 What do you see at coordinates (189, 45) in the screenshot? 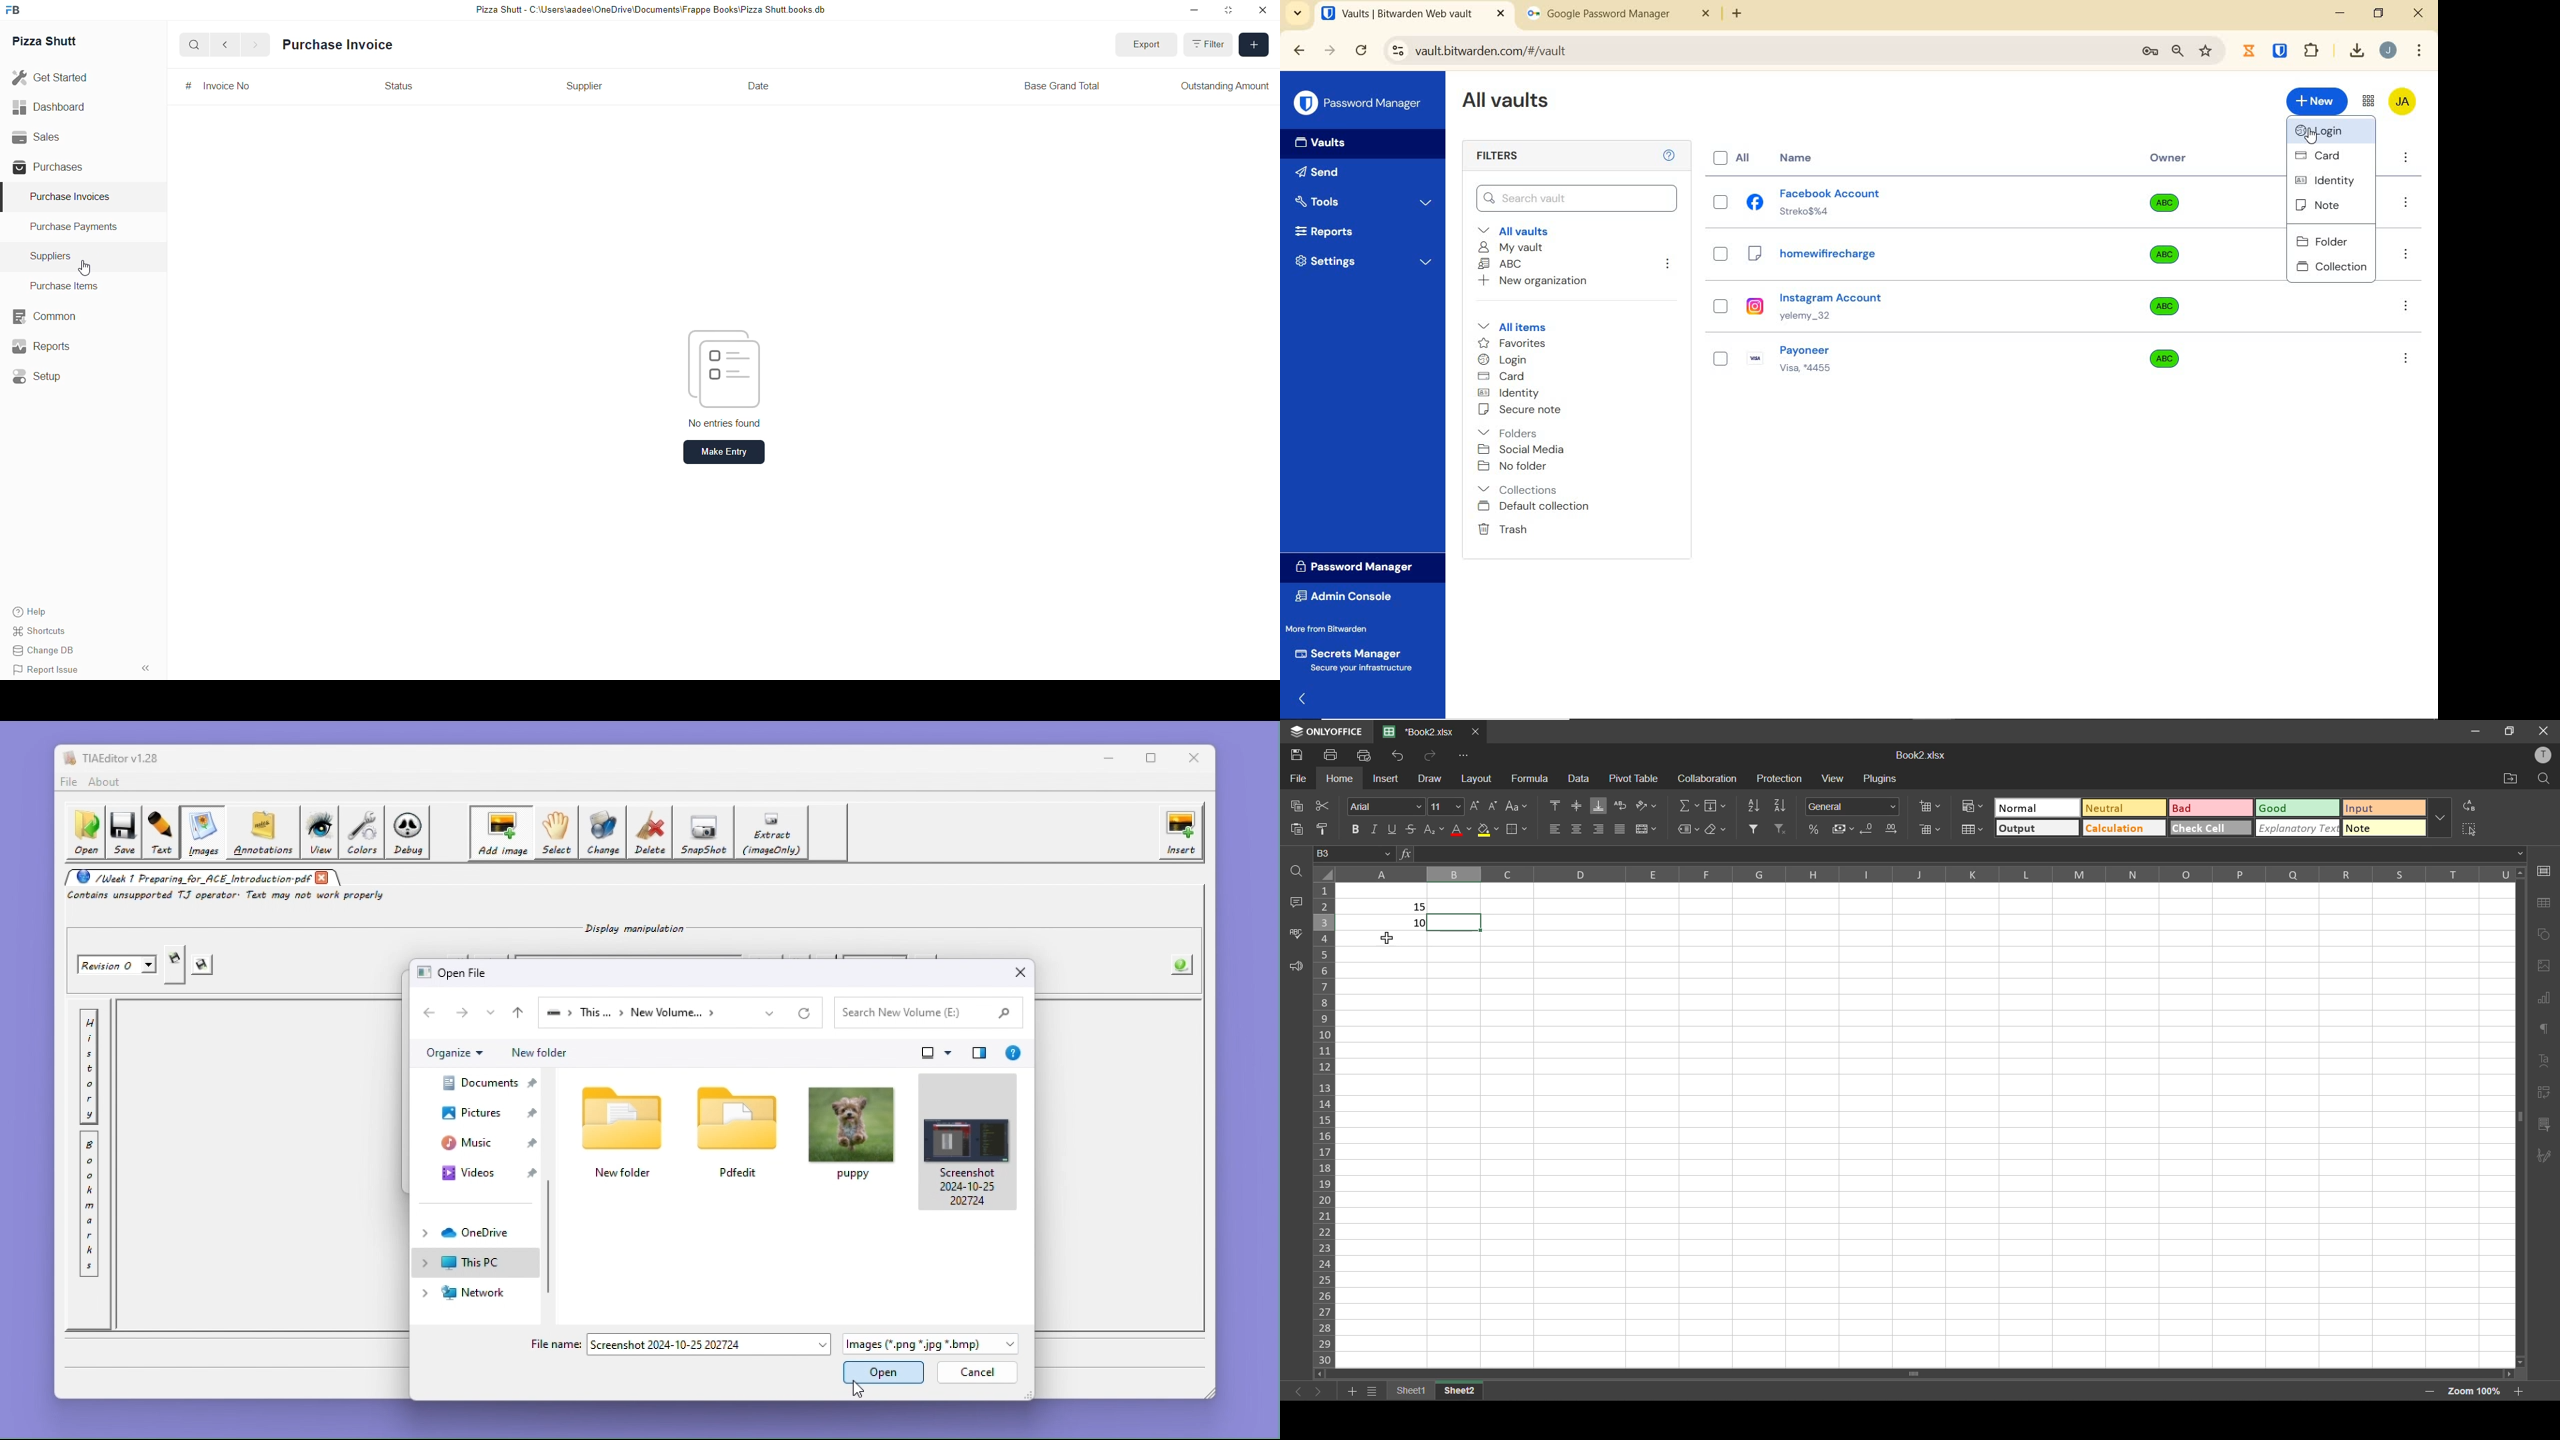
I see `search` at bounding box center [189, 45].